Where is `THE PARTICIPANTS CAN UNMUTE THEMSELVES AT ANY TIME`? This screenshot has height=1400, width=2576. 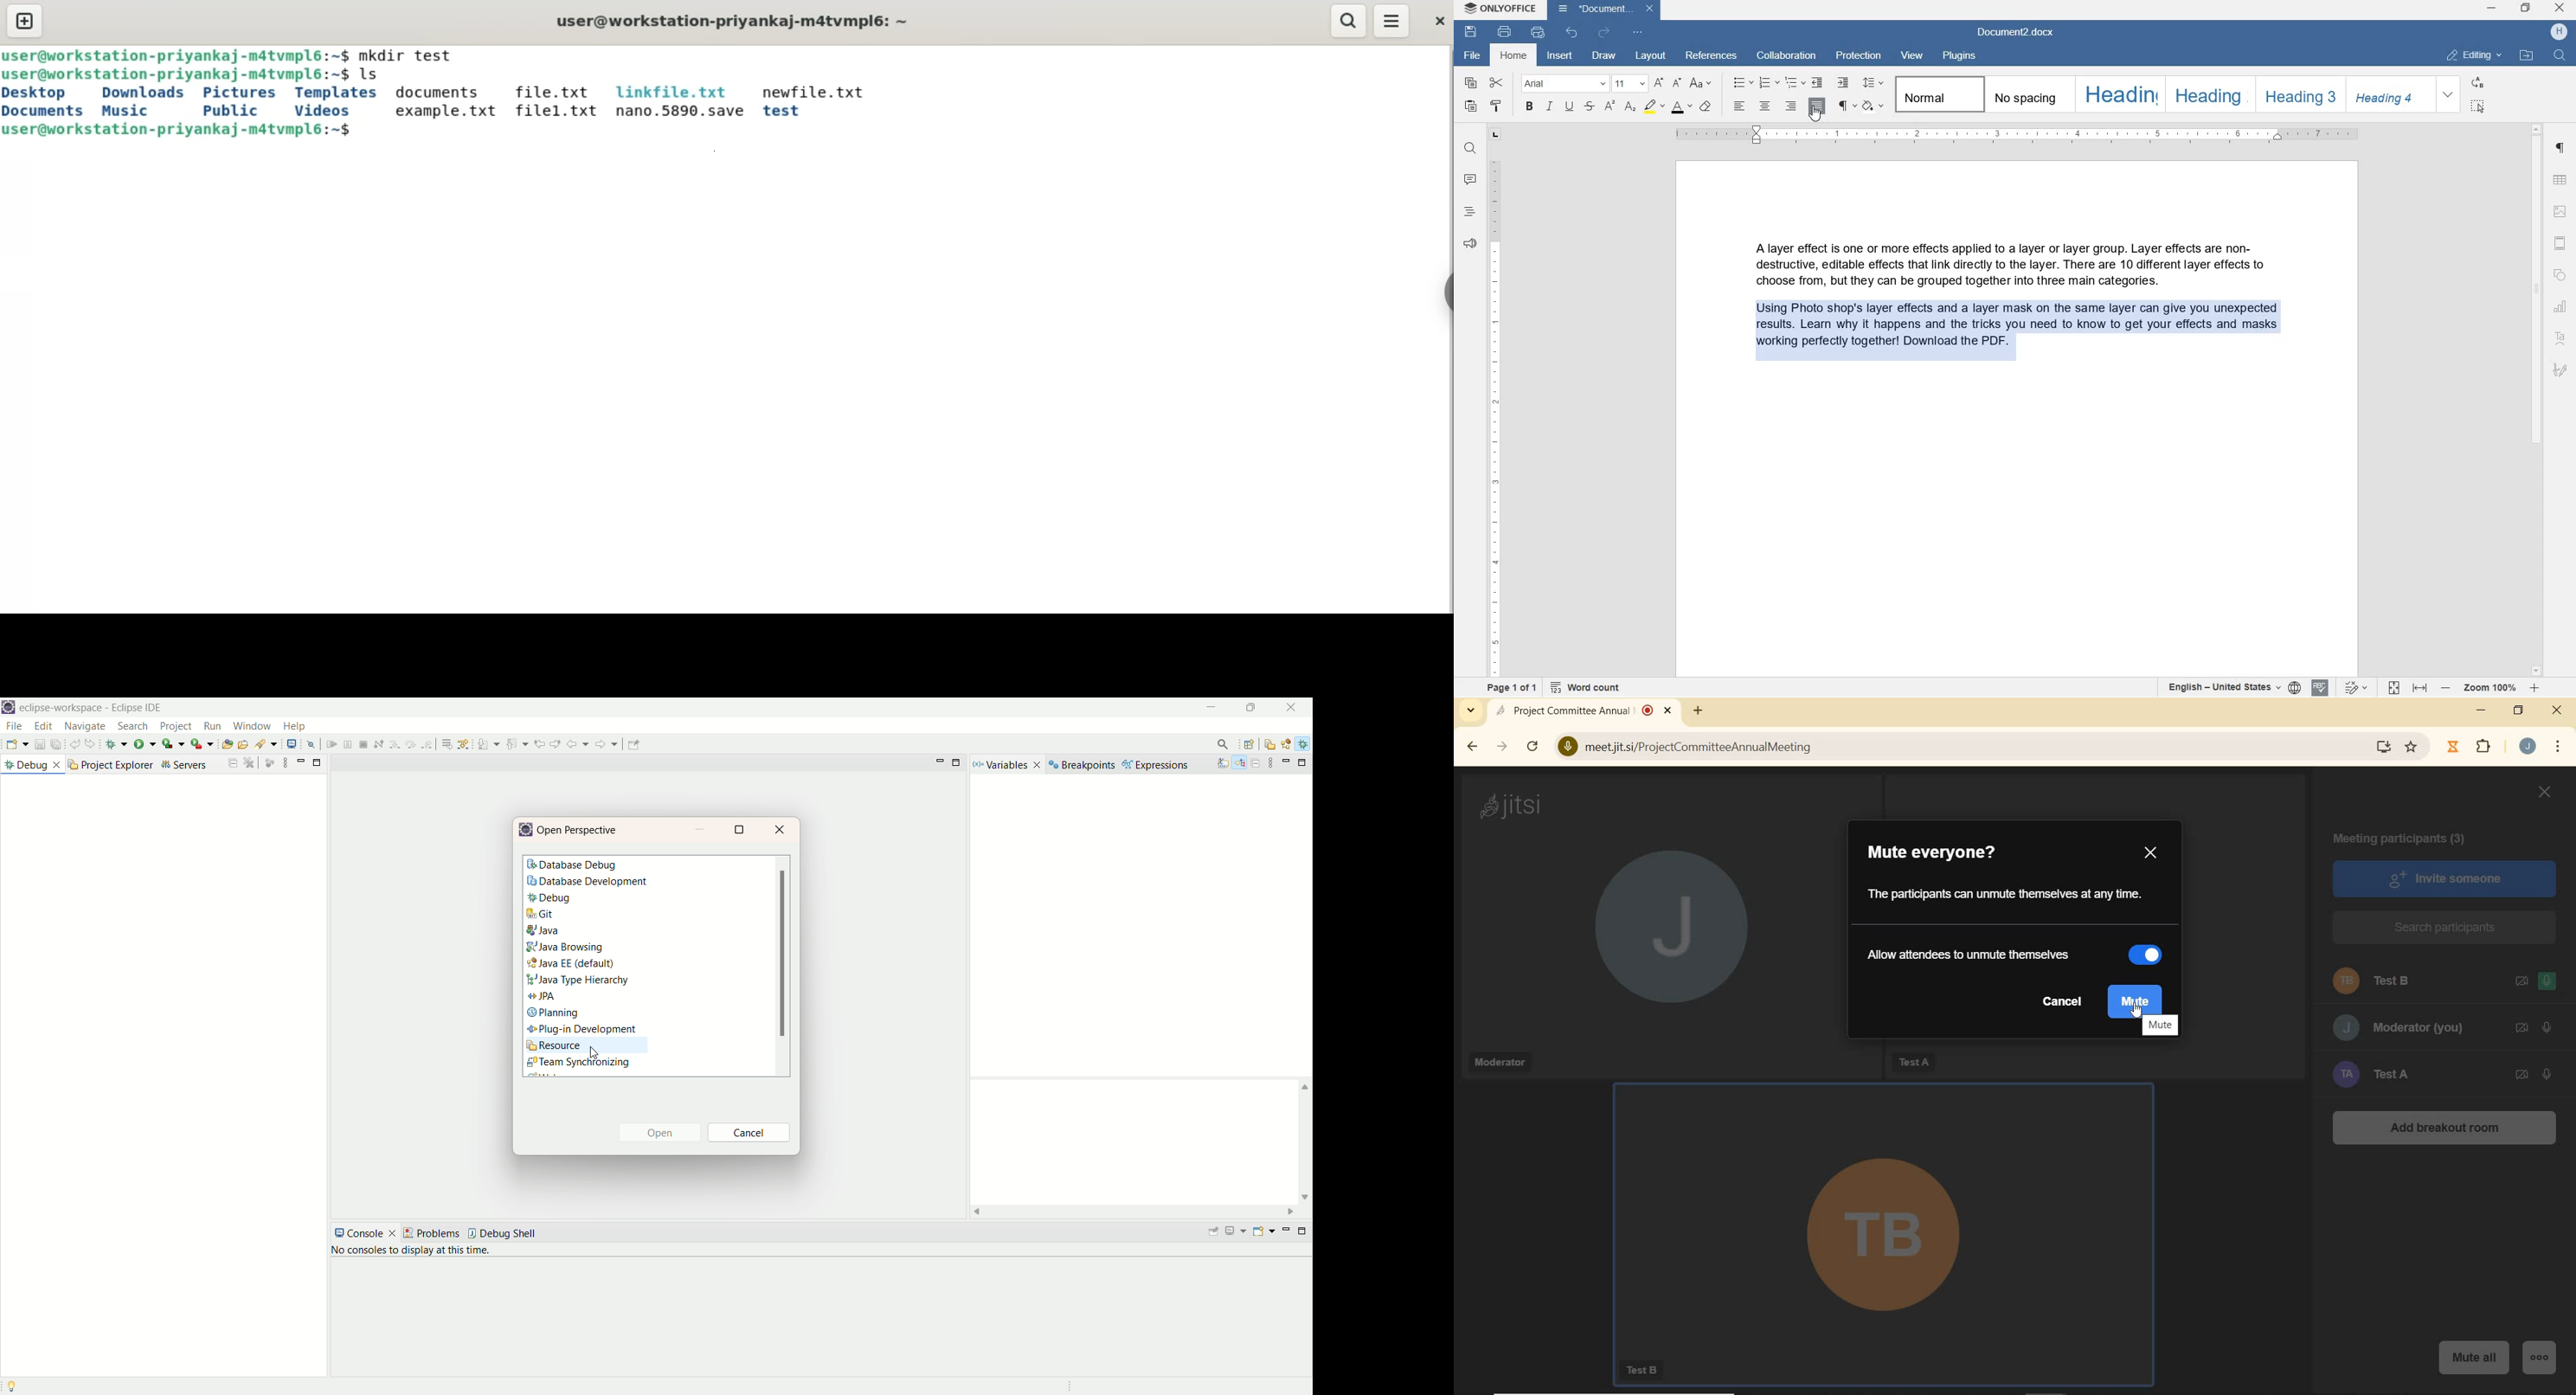
THE PARTICIPANTS CAN UNMUTE THEMSELVES AT ANY TIME is located at coordinates (2008, 897).